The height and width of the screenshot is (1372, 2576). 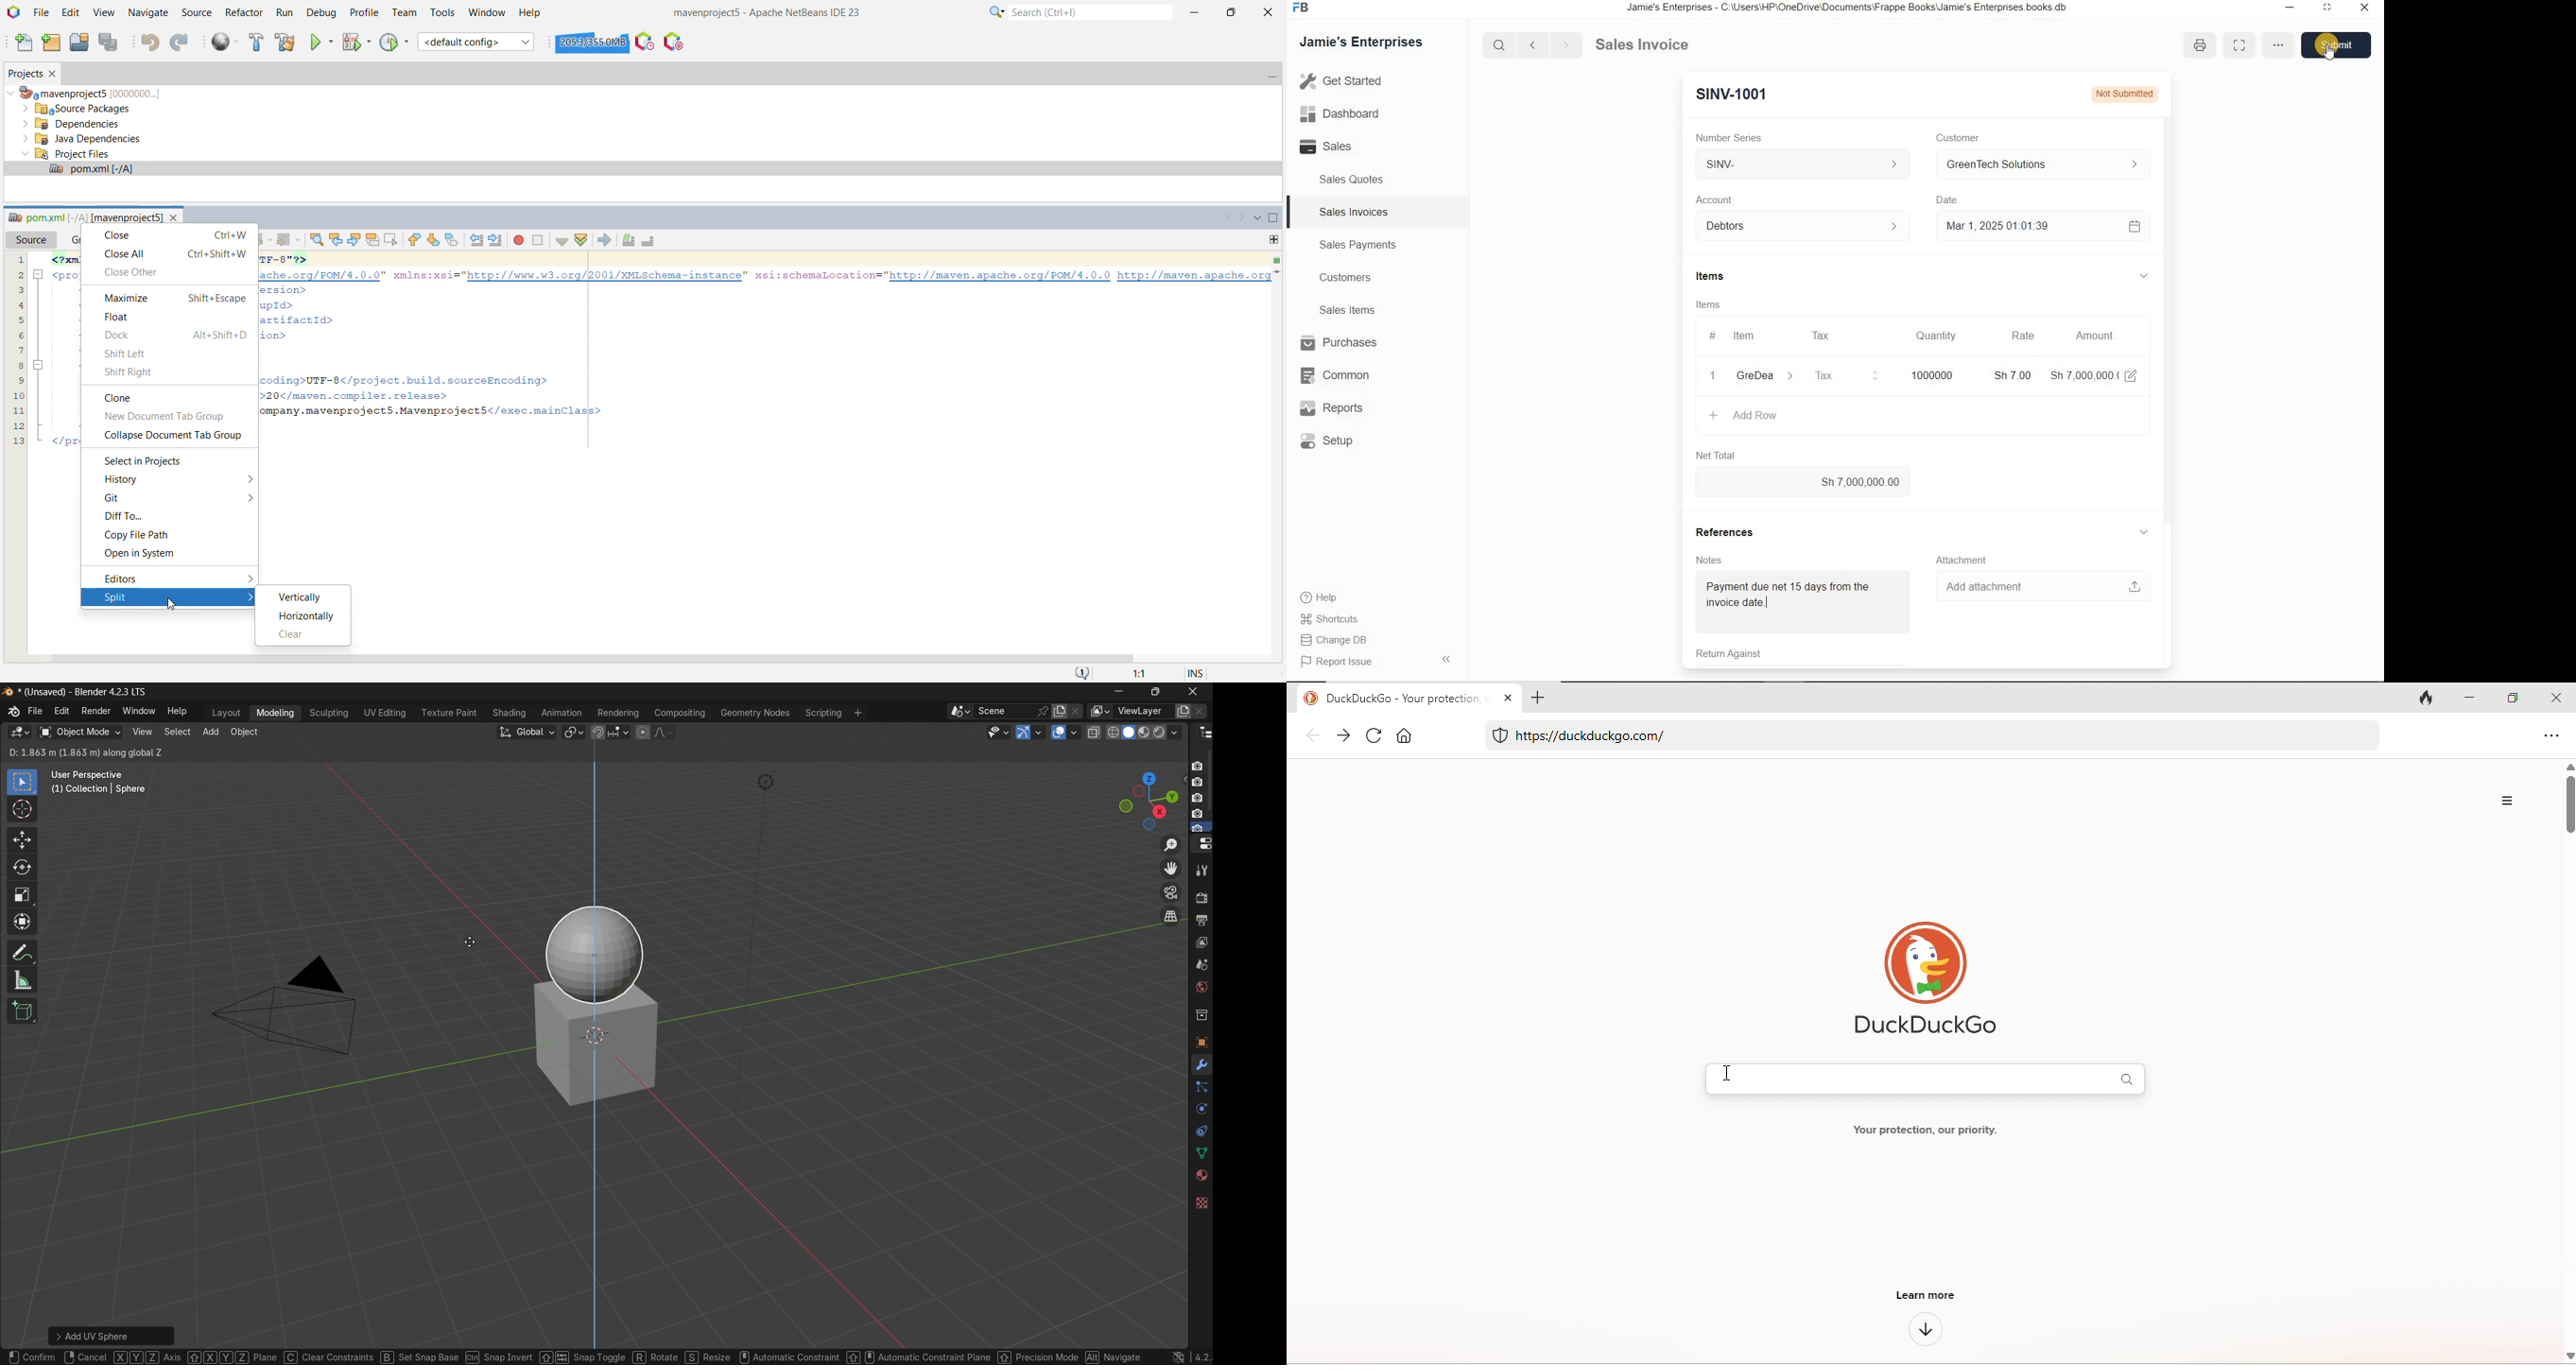 I want to click on Cancel, so click(x=84, y=1357).